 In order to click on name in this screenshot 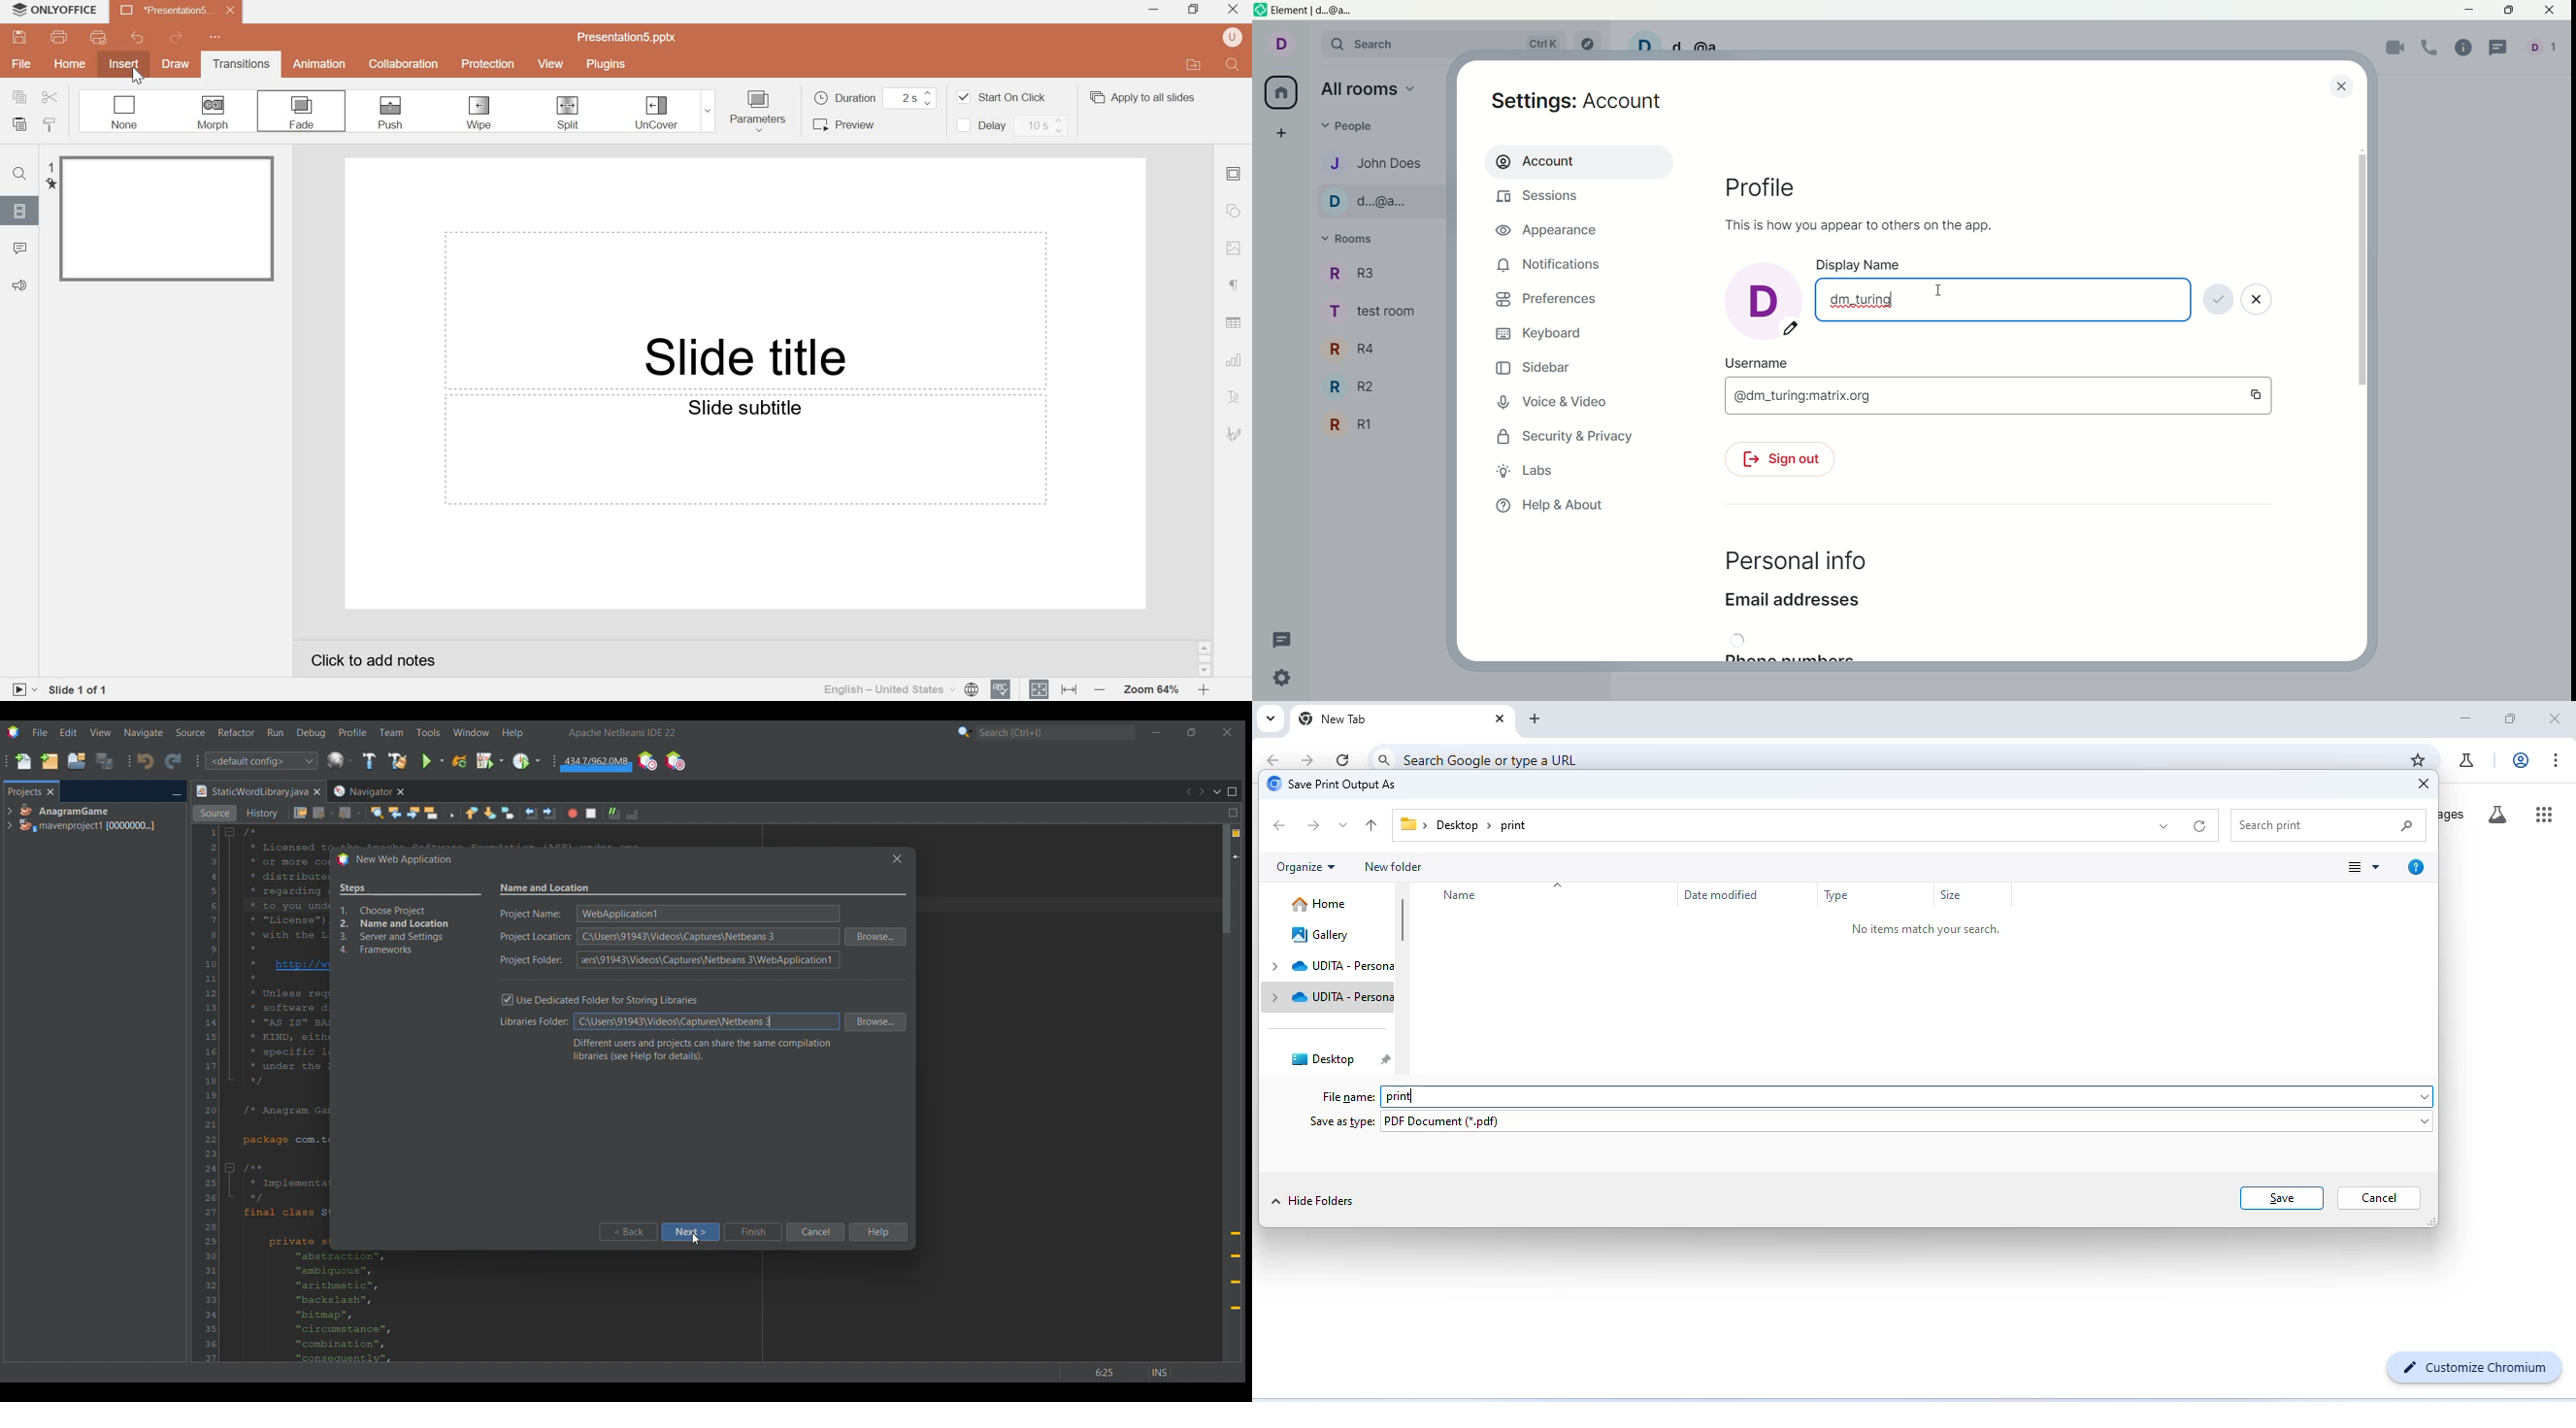, I will do `click(1462, 895)`.